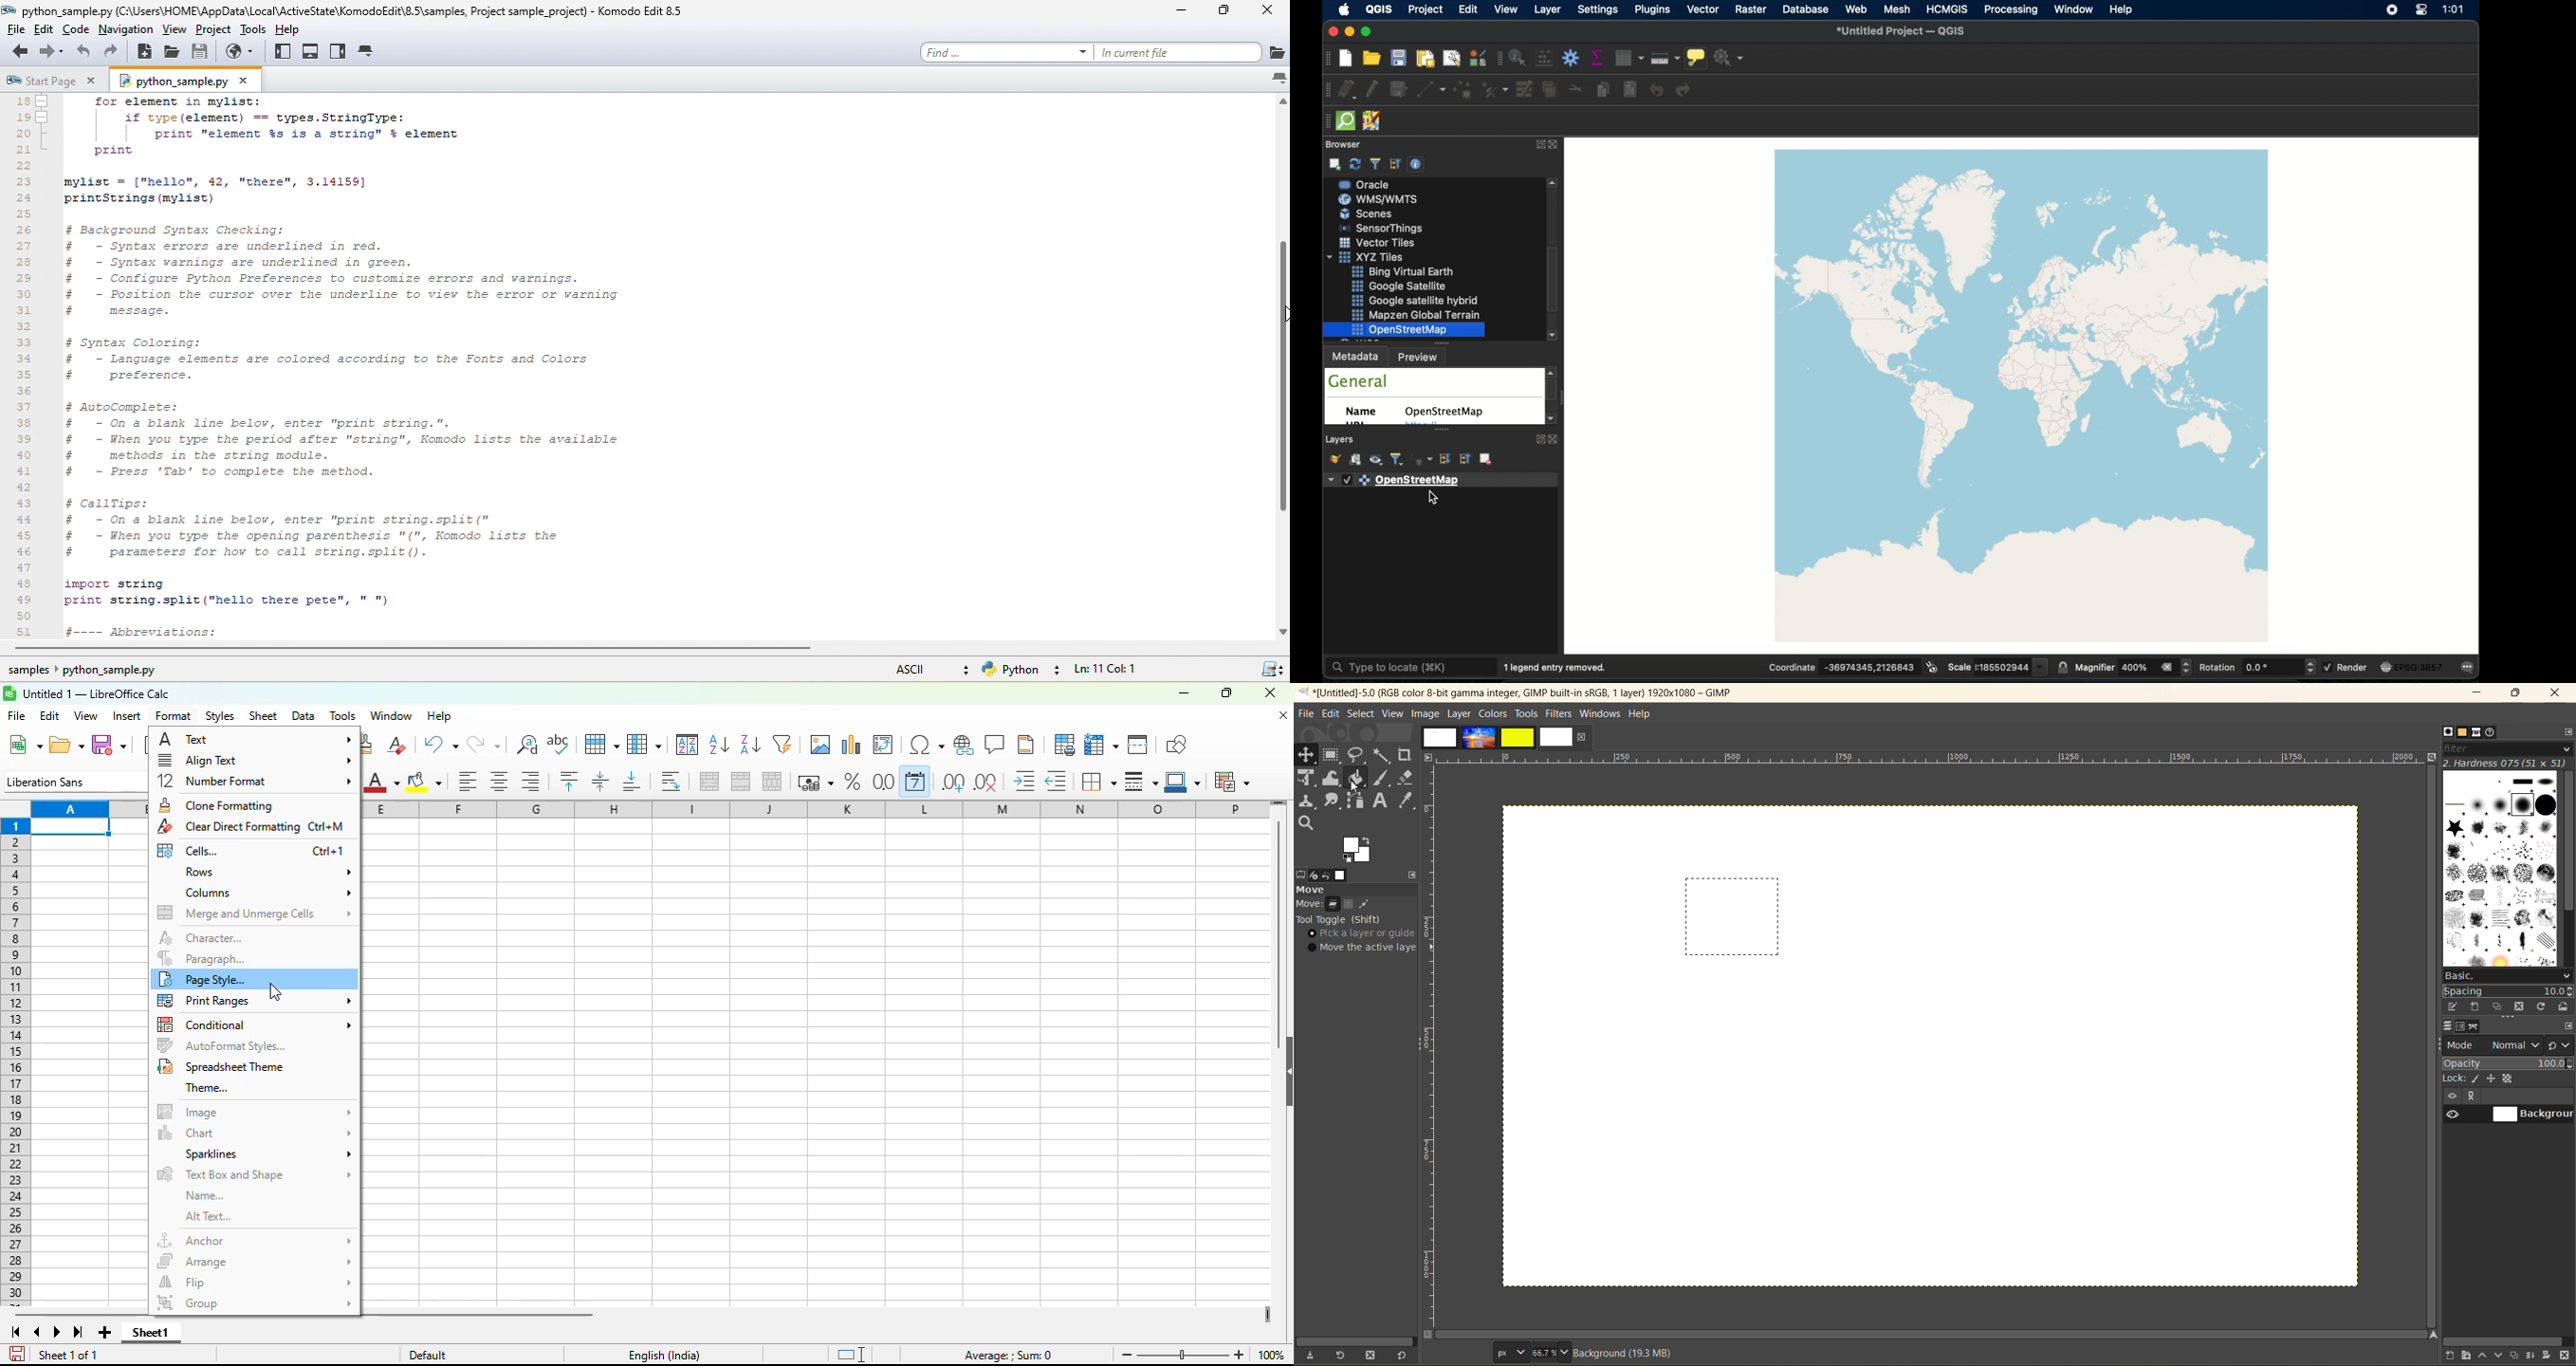 The height and width of the screenshot is (1372, 2576). What do you see at coordinates (9, 693) in the screenshot?
I see `logo` at bounding box center [9, 693].